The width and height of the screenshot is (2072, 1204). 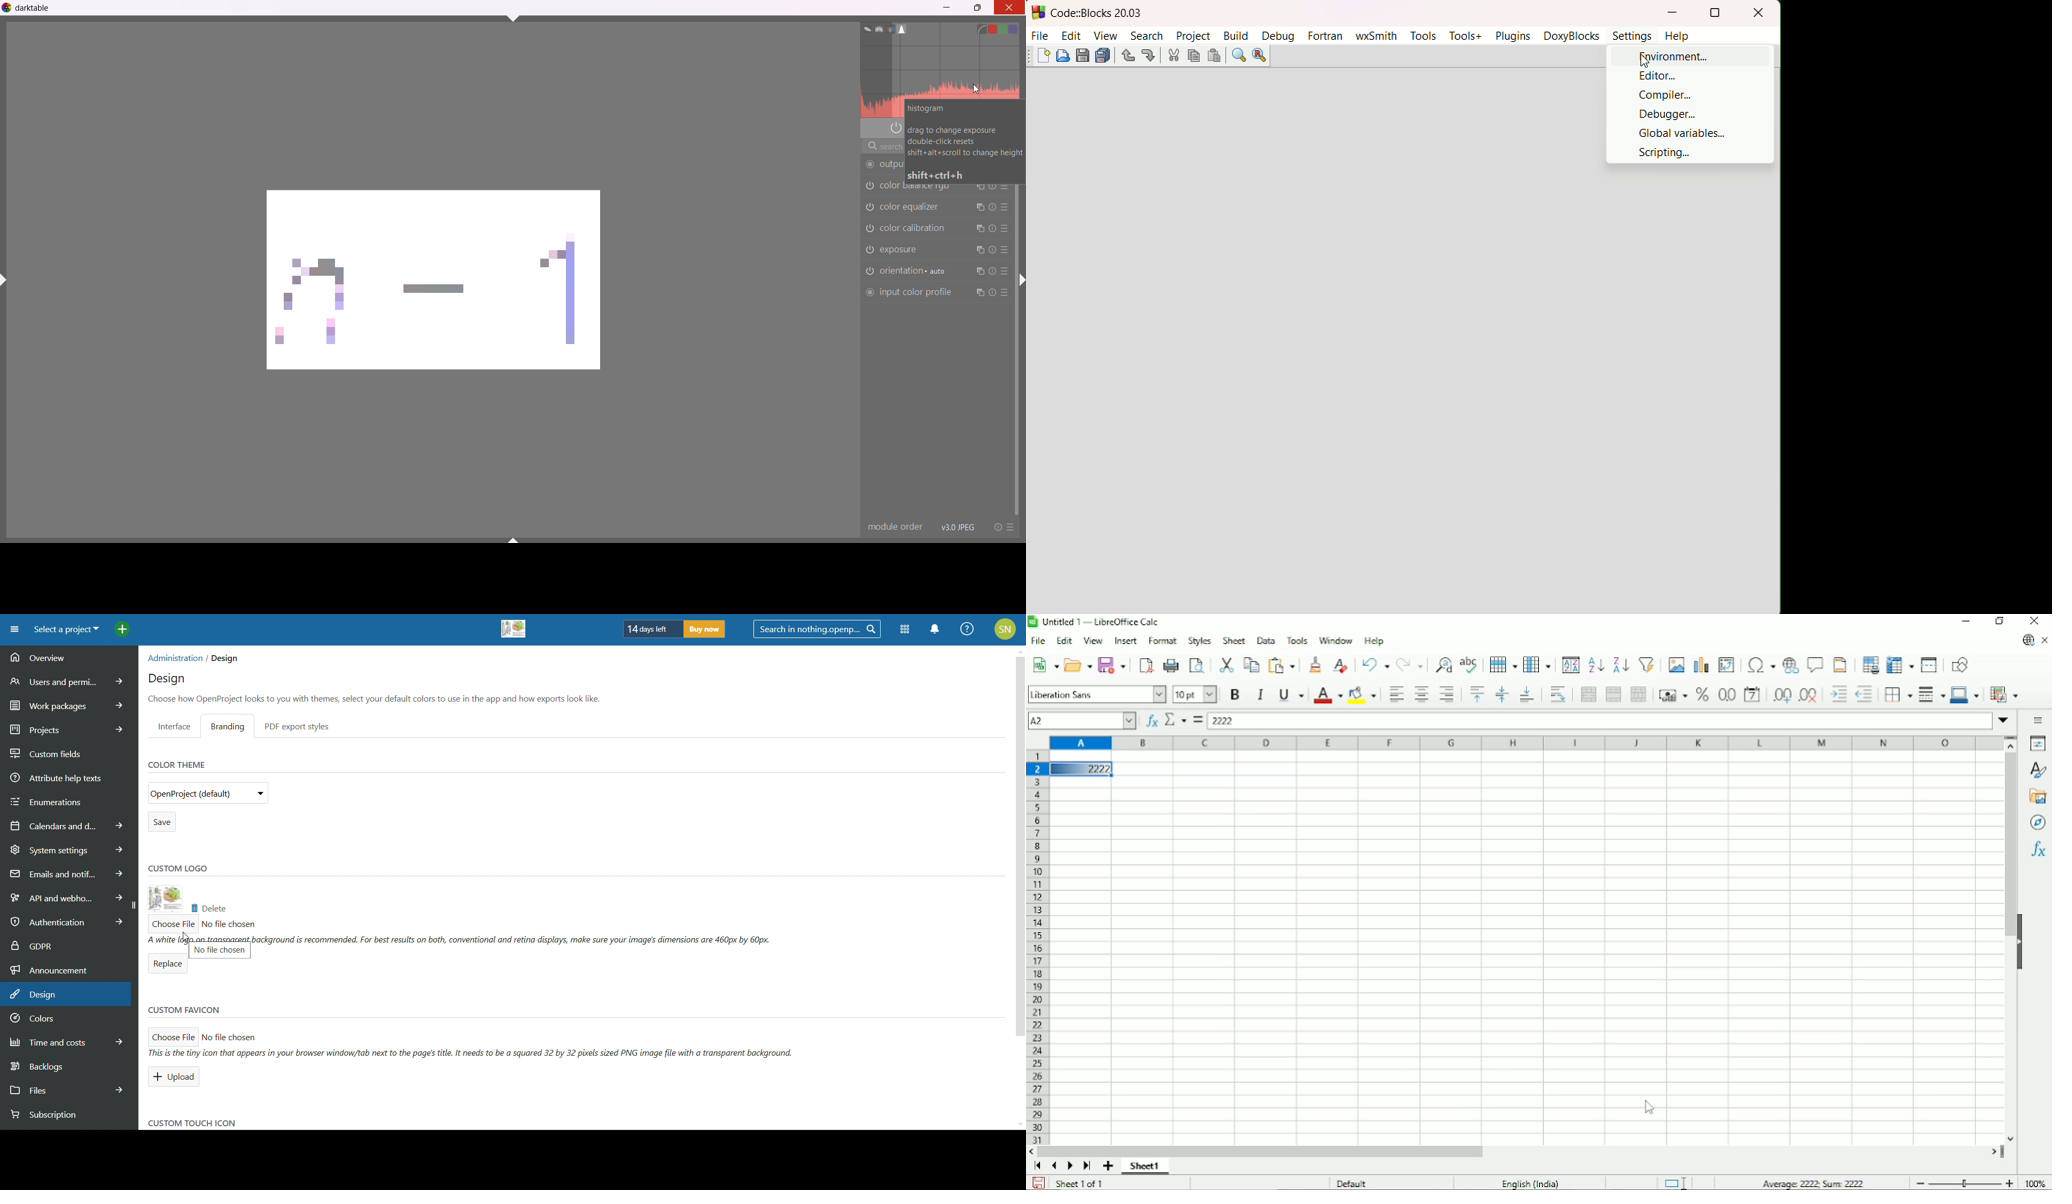 What do you see at coordinates (1671, 57) in the screenshot?
I see `environment` at bounding box center [1671, 57].